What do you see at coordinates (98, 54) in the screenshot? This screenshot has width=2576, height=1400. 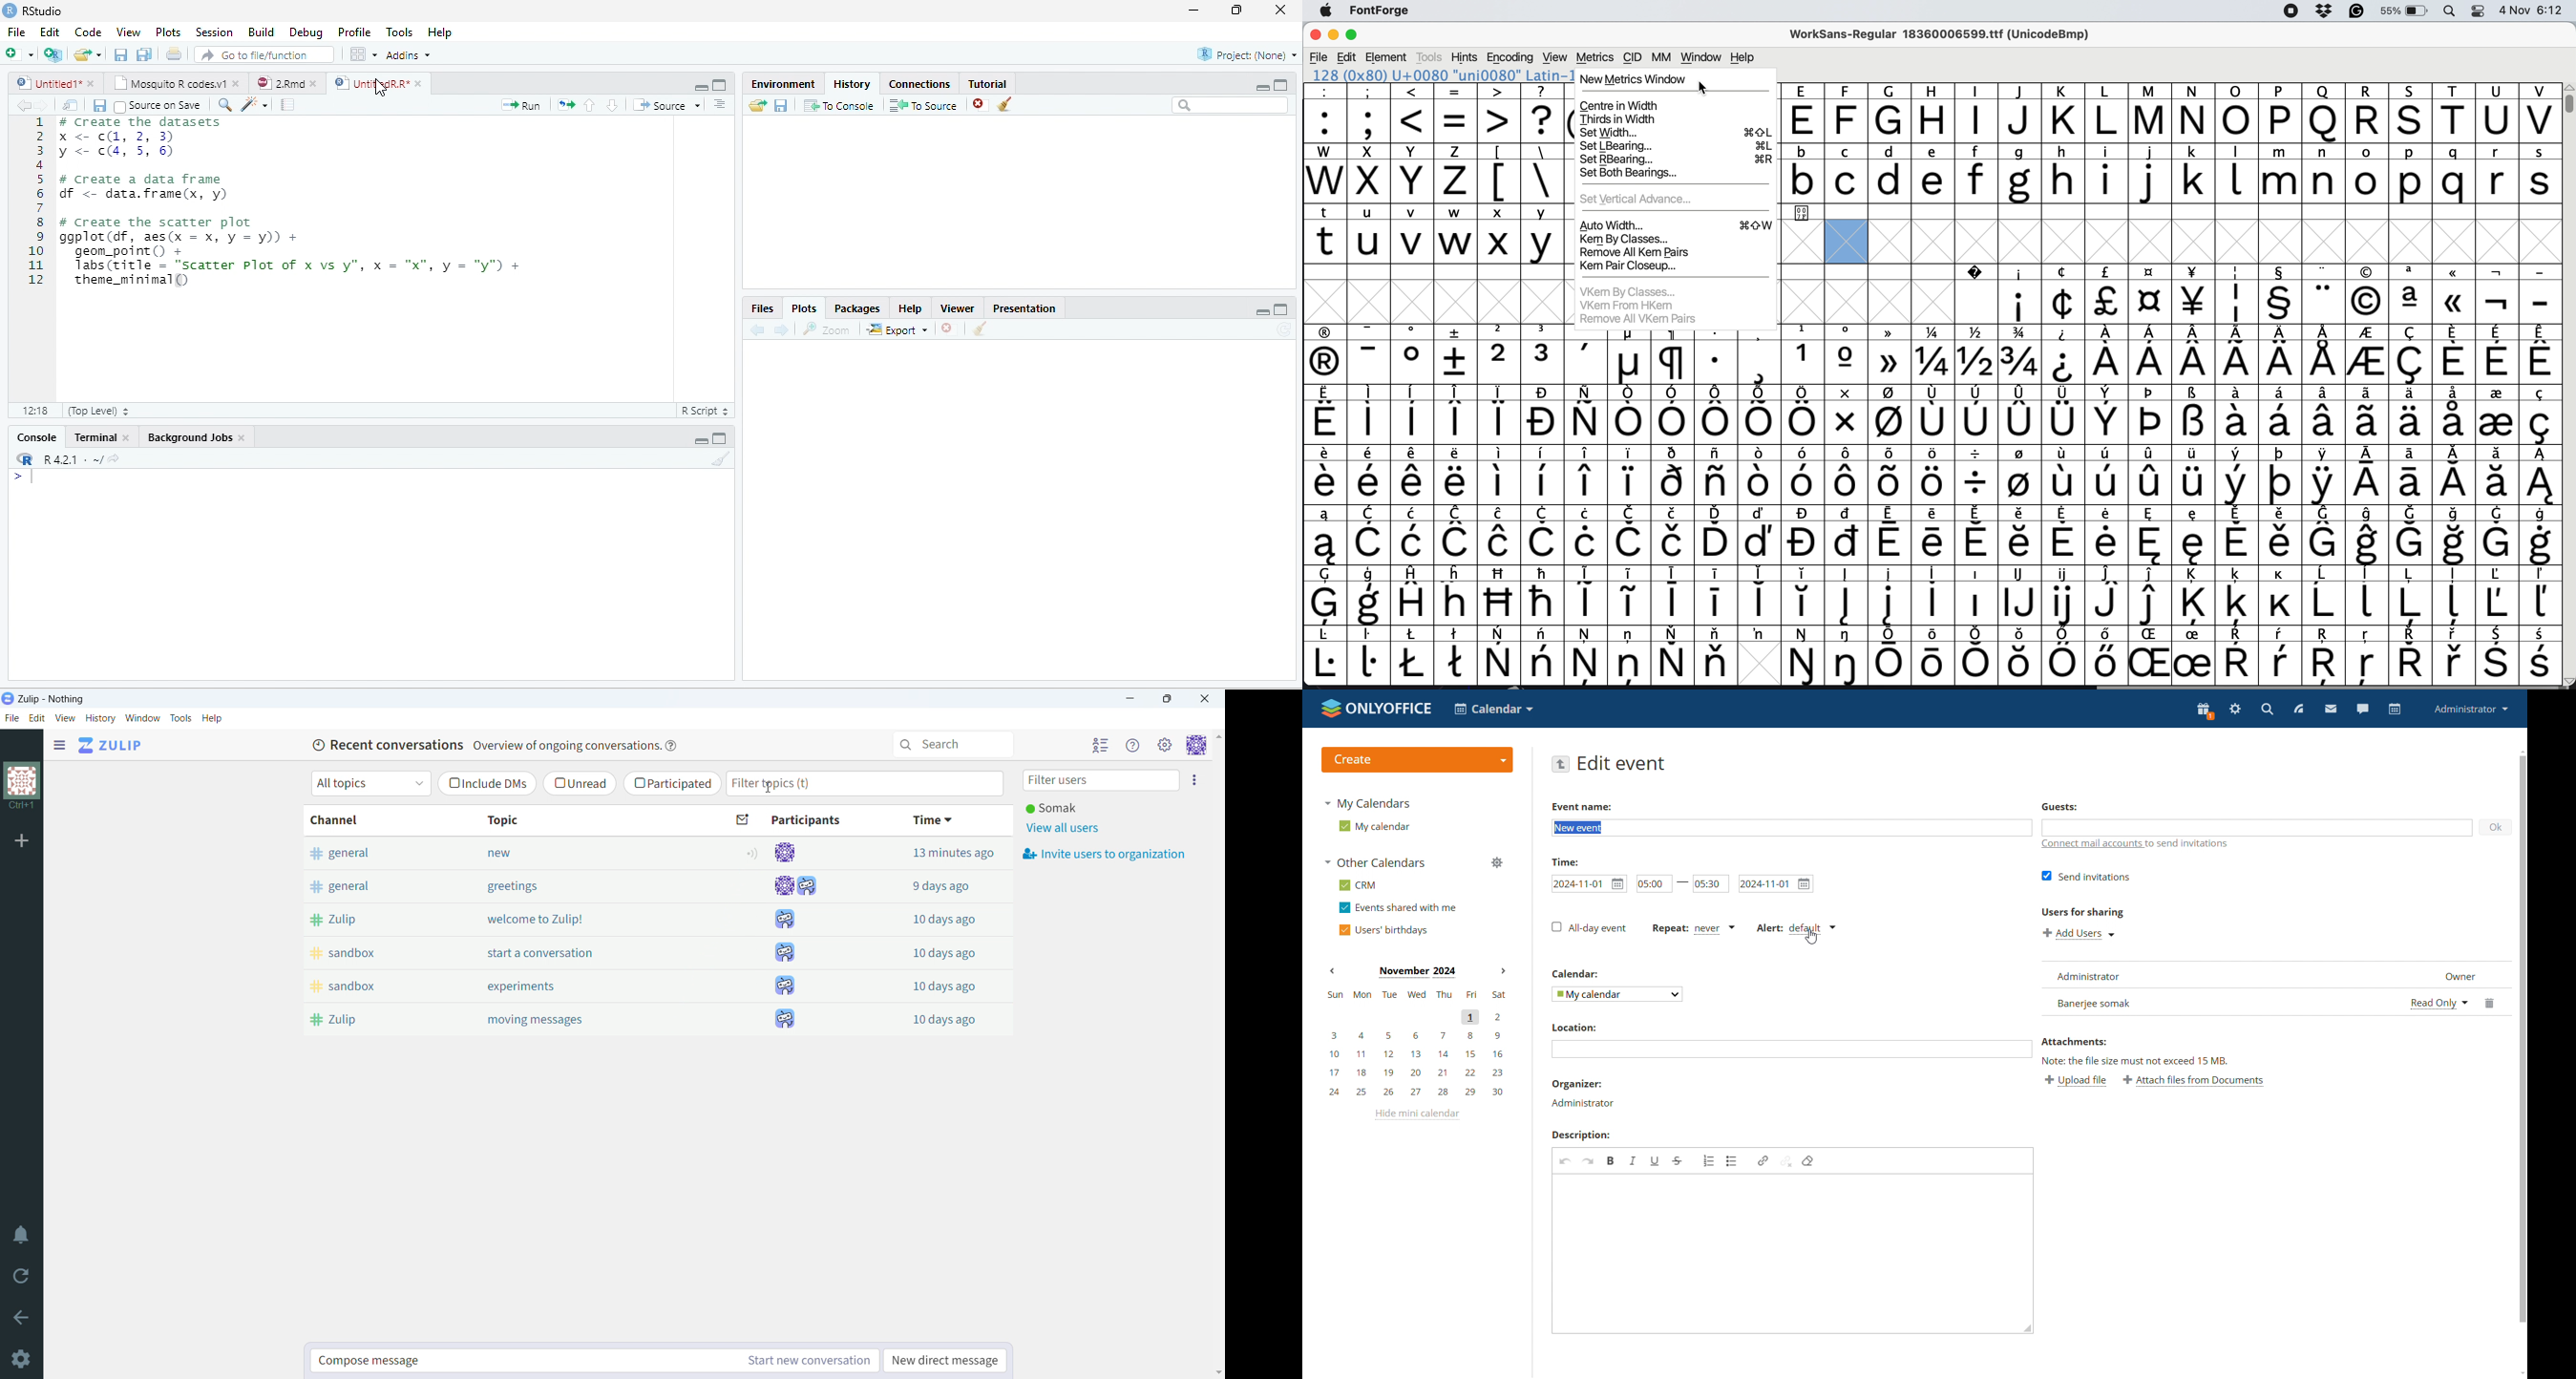 I see `Open recent files` at bounding box center [98, 54].